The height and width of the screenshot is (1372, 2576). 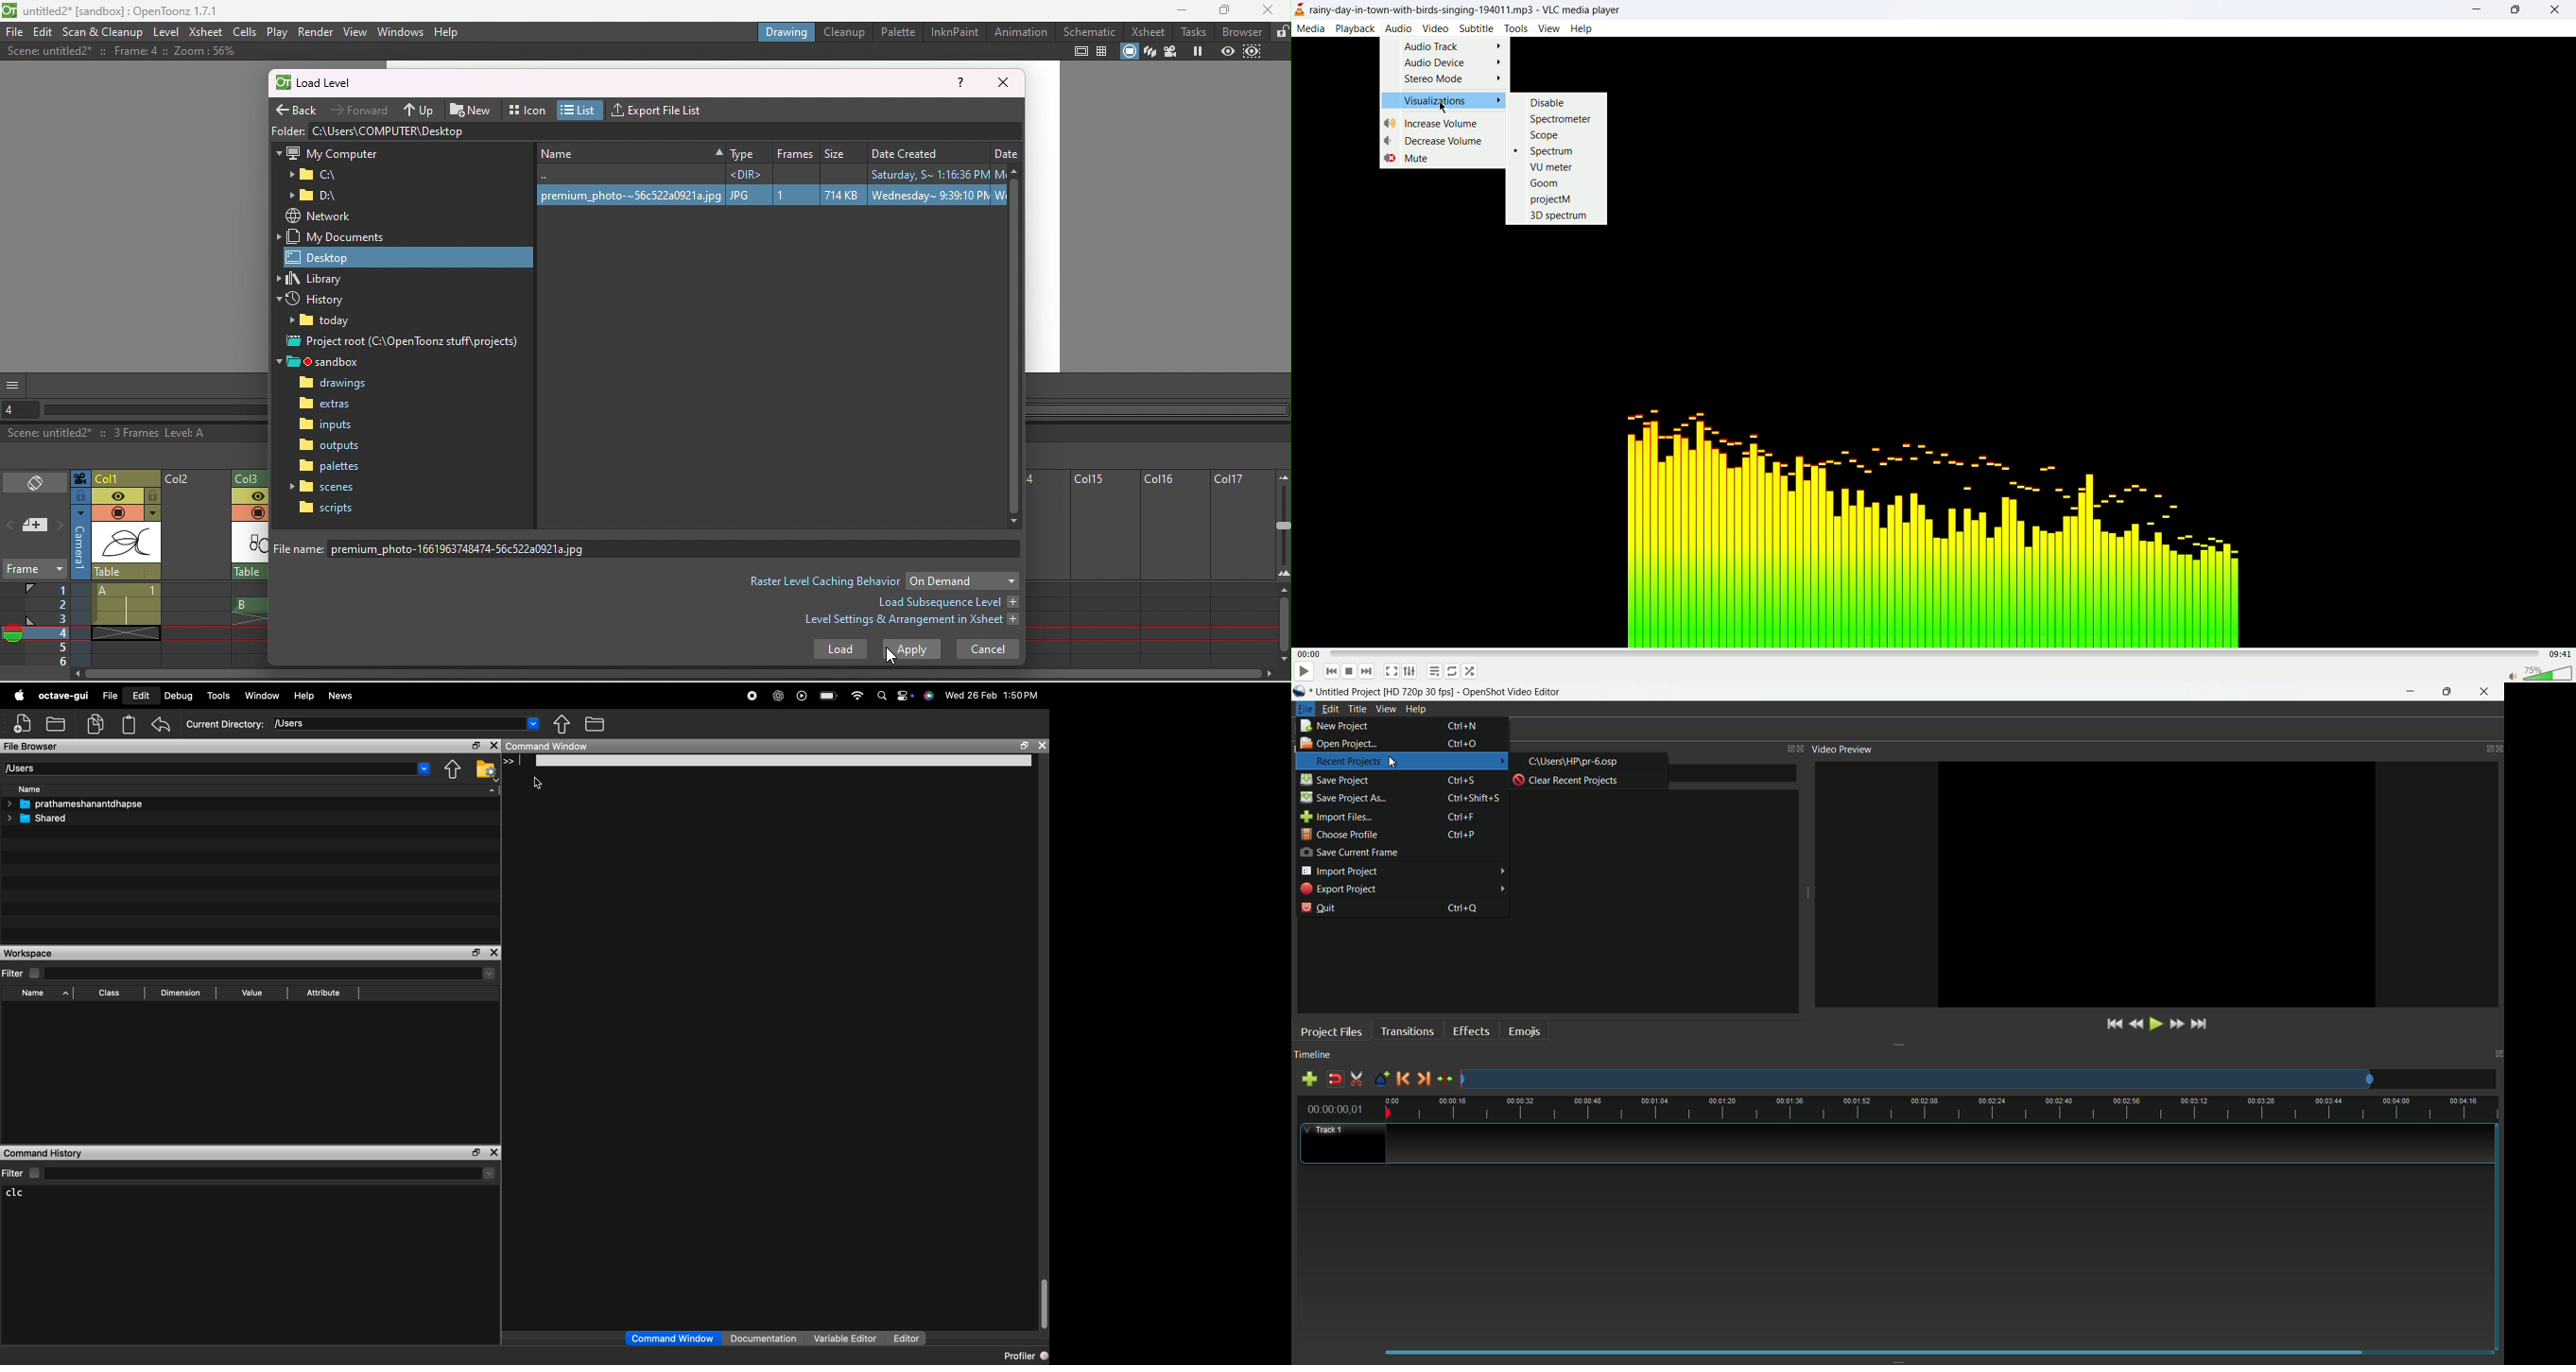 What do you see at coordinates (127, 572) in the screenshot?
I see `click to select the parent object` at bounding box center [127, 572].